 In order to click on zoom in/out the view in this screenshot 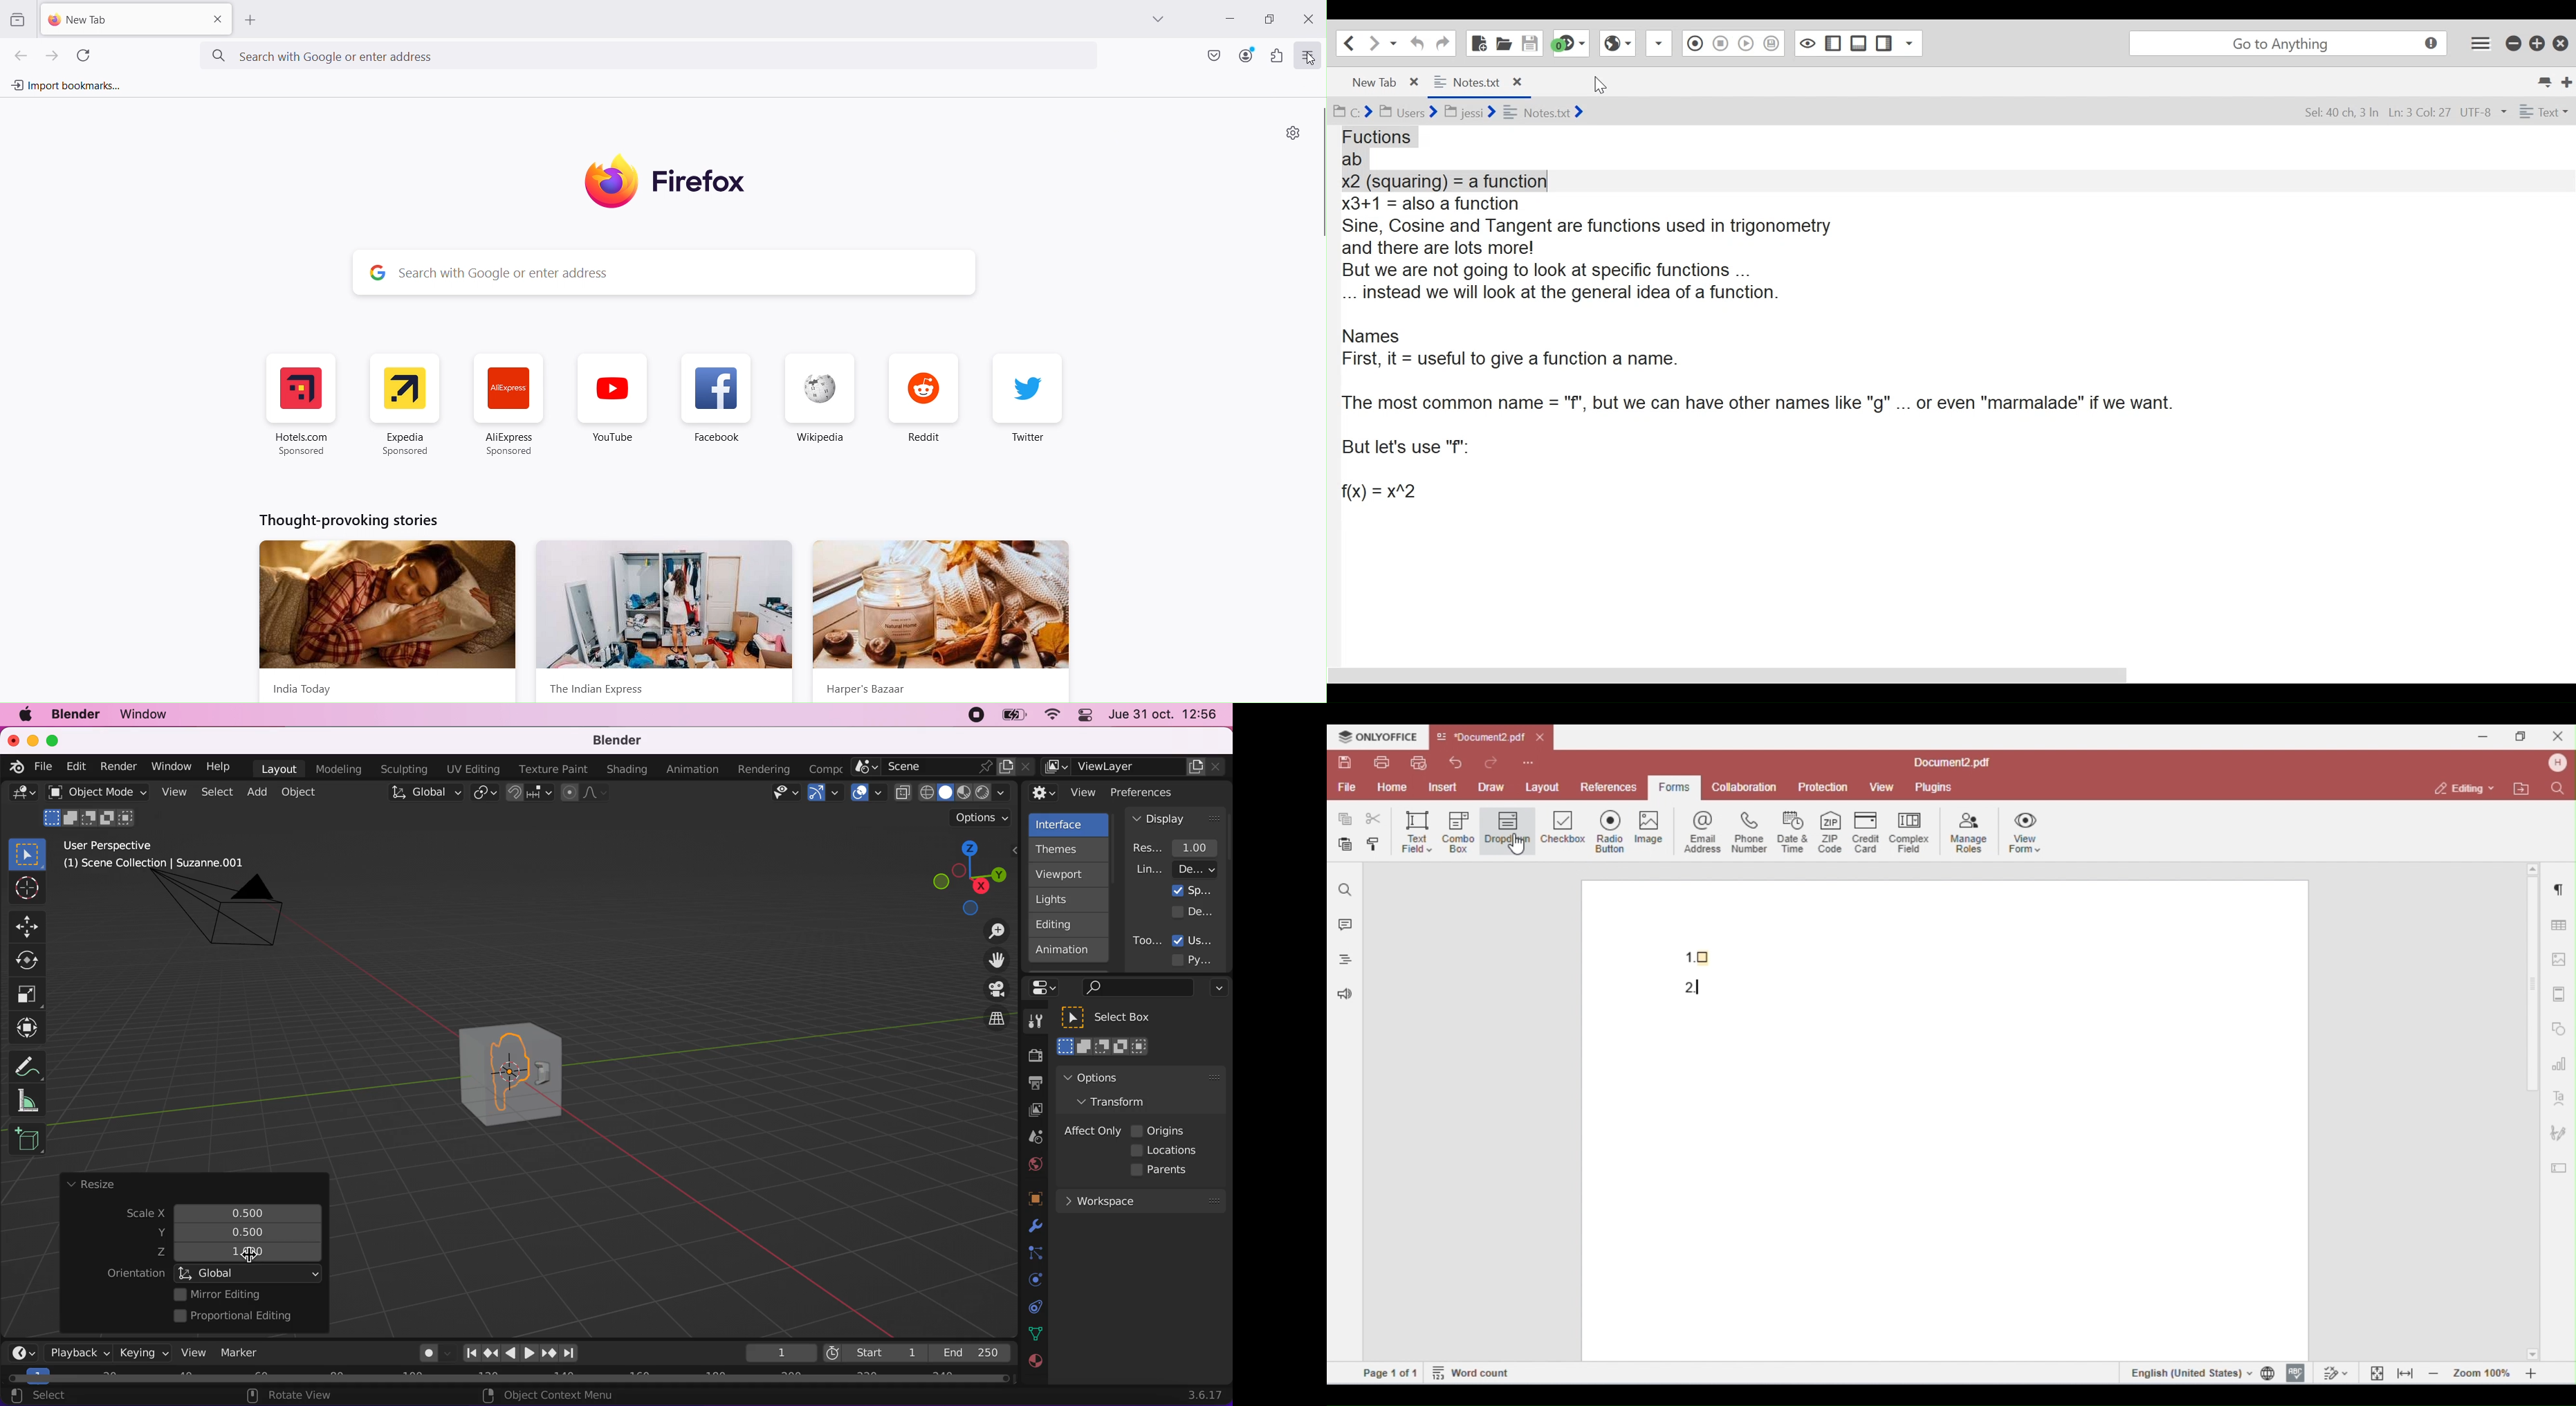, I will do `click(992, 931)`.